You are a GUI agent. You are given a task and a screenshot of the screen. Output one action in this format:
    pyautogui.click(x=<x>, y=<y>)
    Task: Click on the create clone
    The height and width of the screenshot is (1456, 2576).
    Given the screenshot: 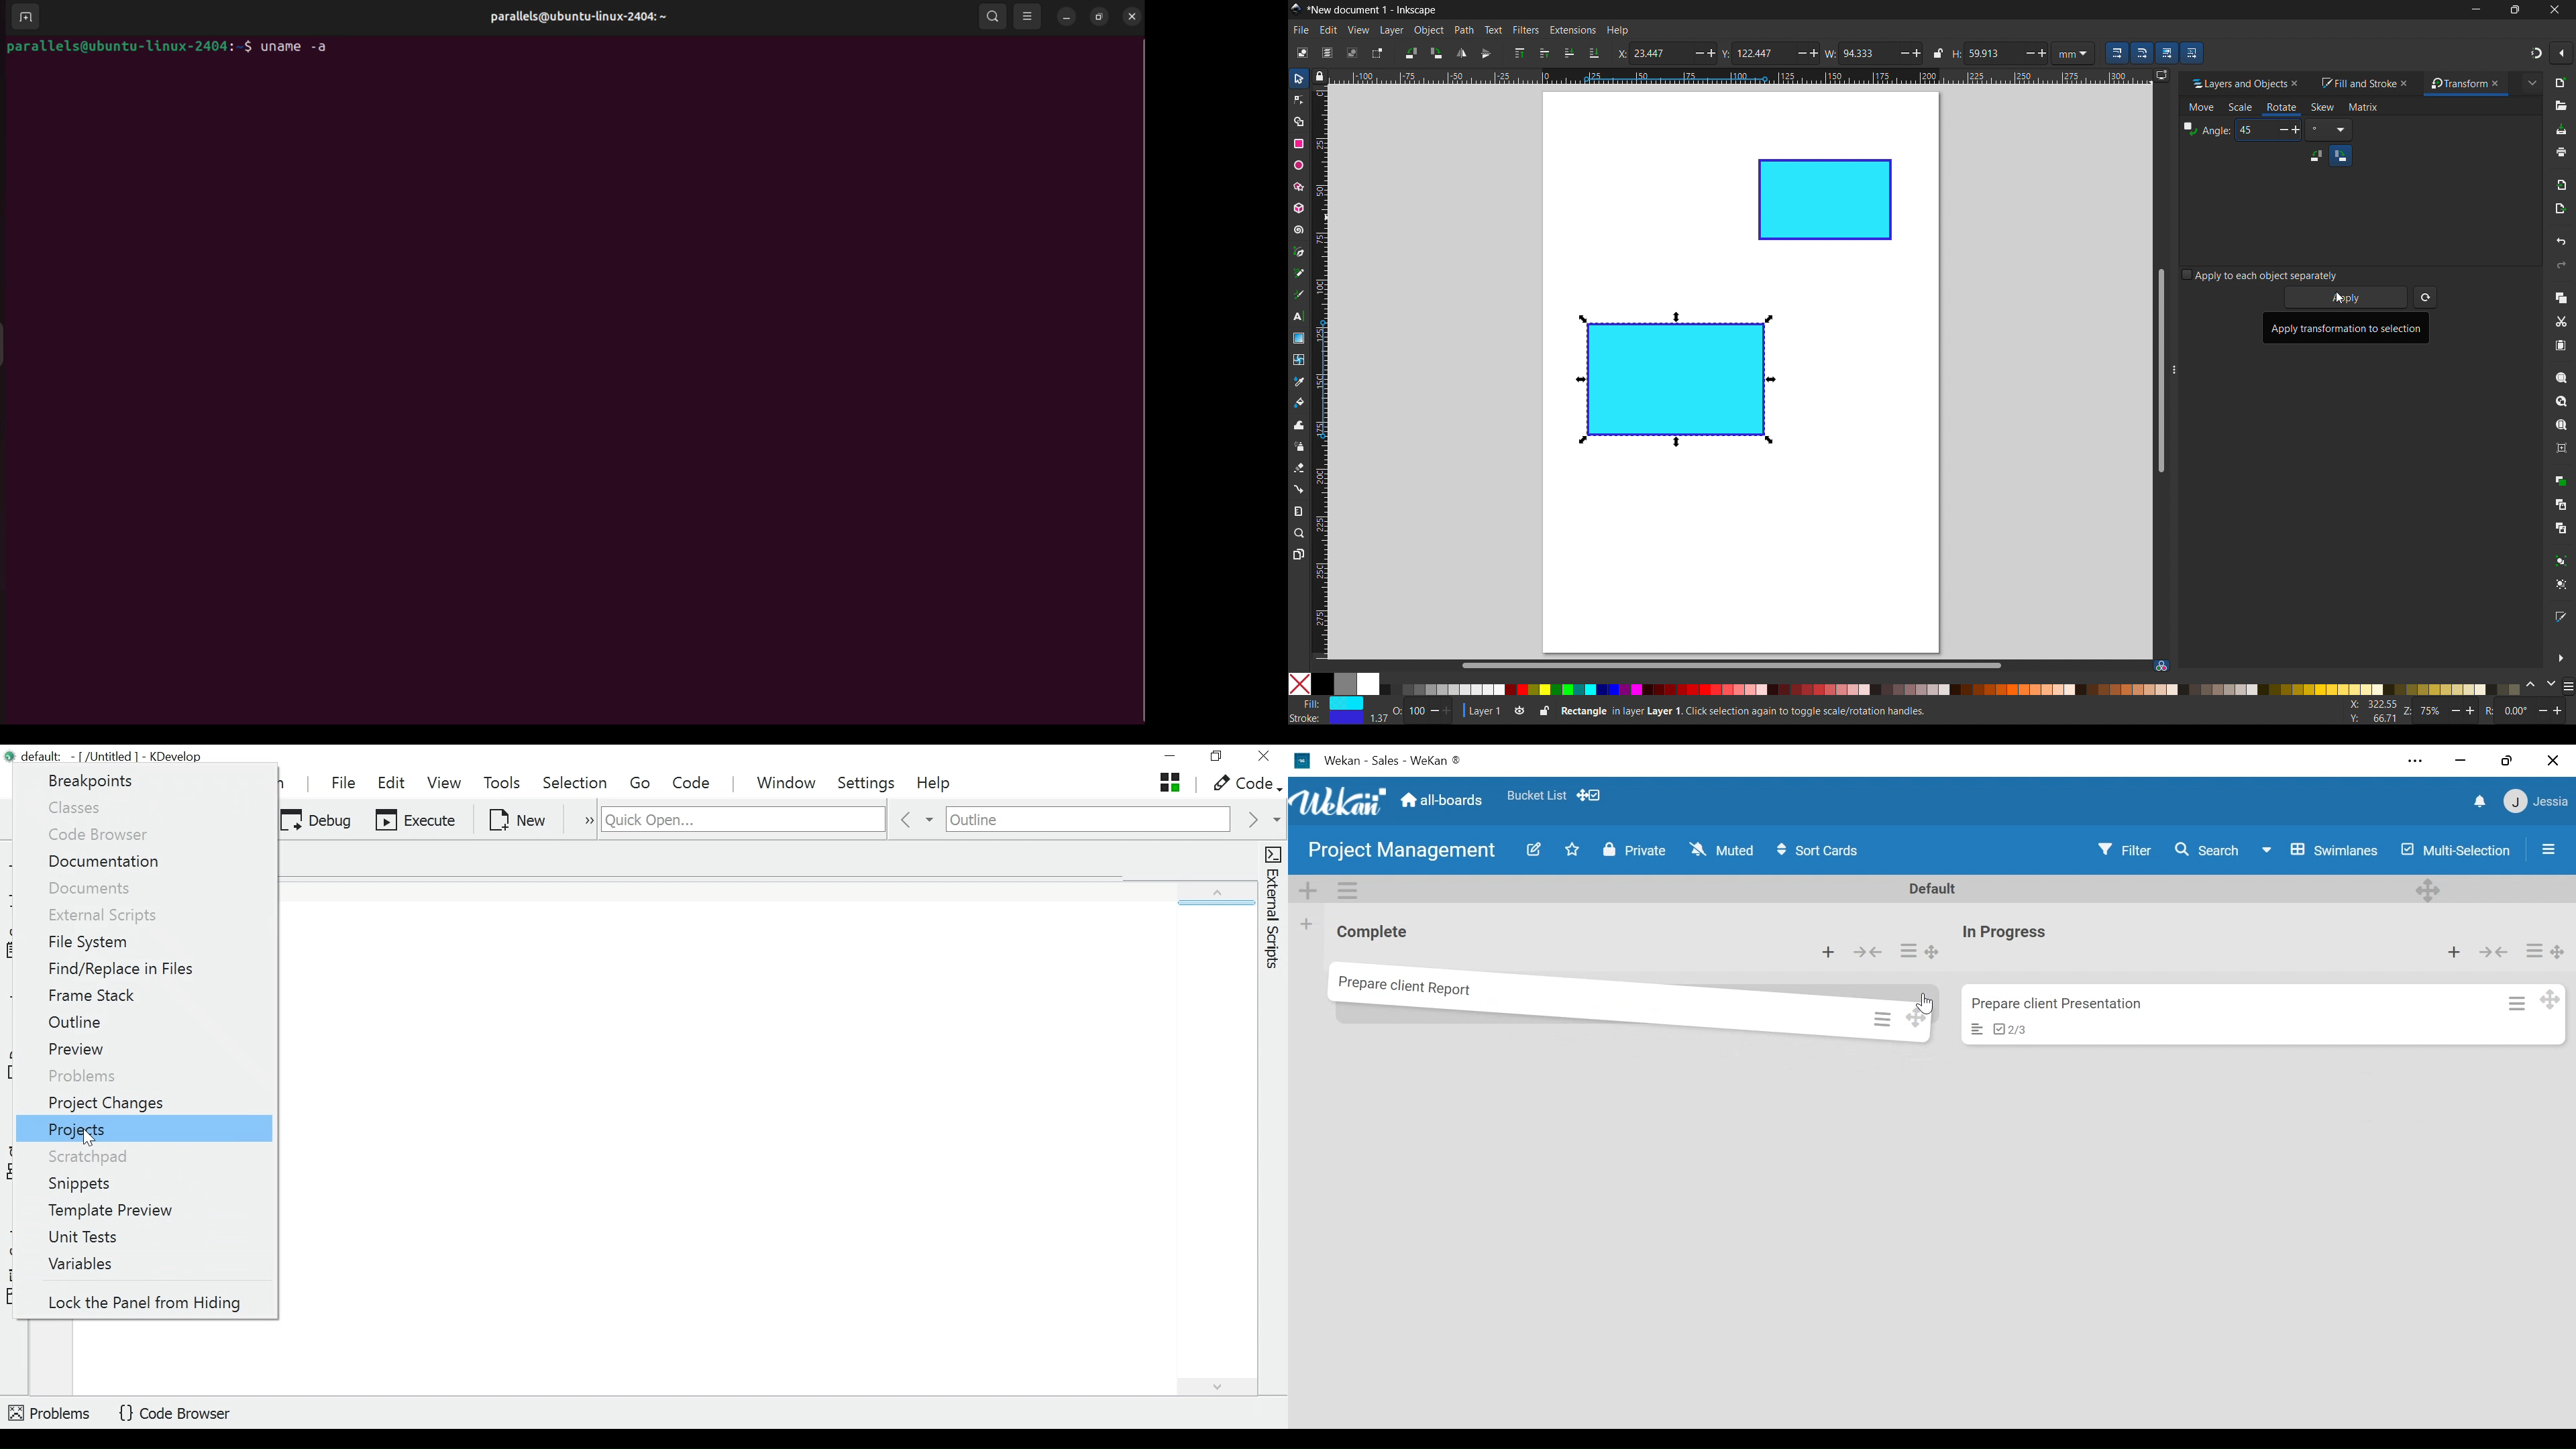 What is the action you would take?
    pyautogui.click(x=2560, y=503)
    